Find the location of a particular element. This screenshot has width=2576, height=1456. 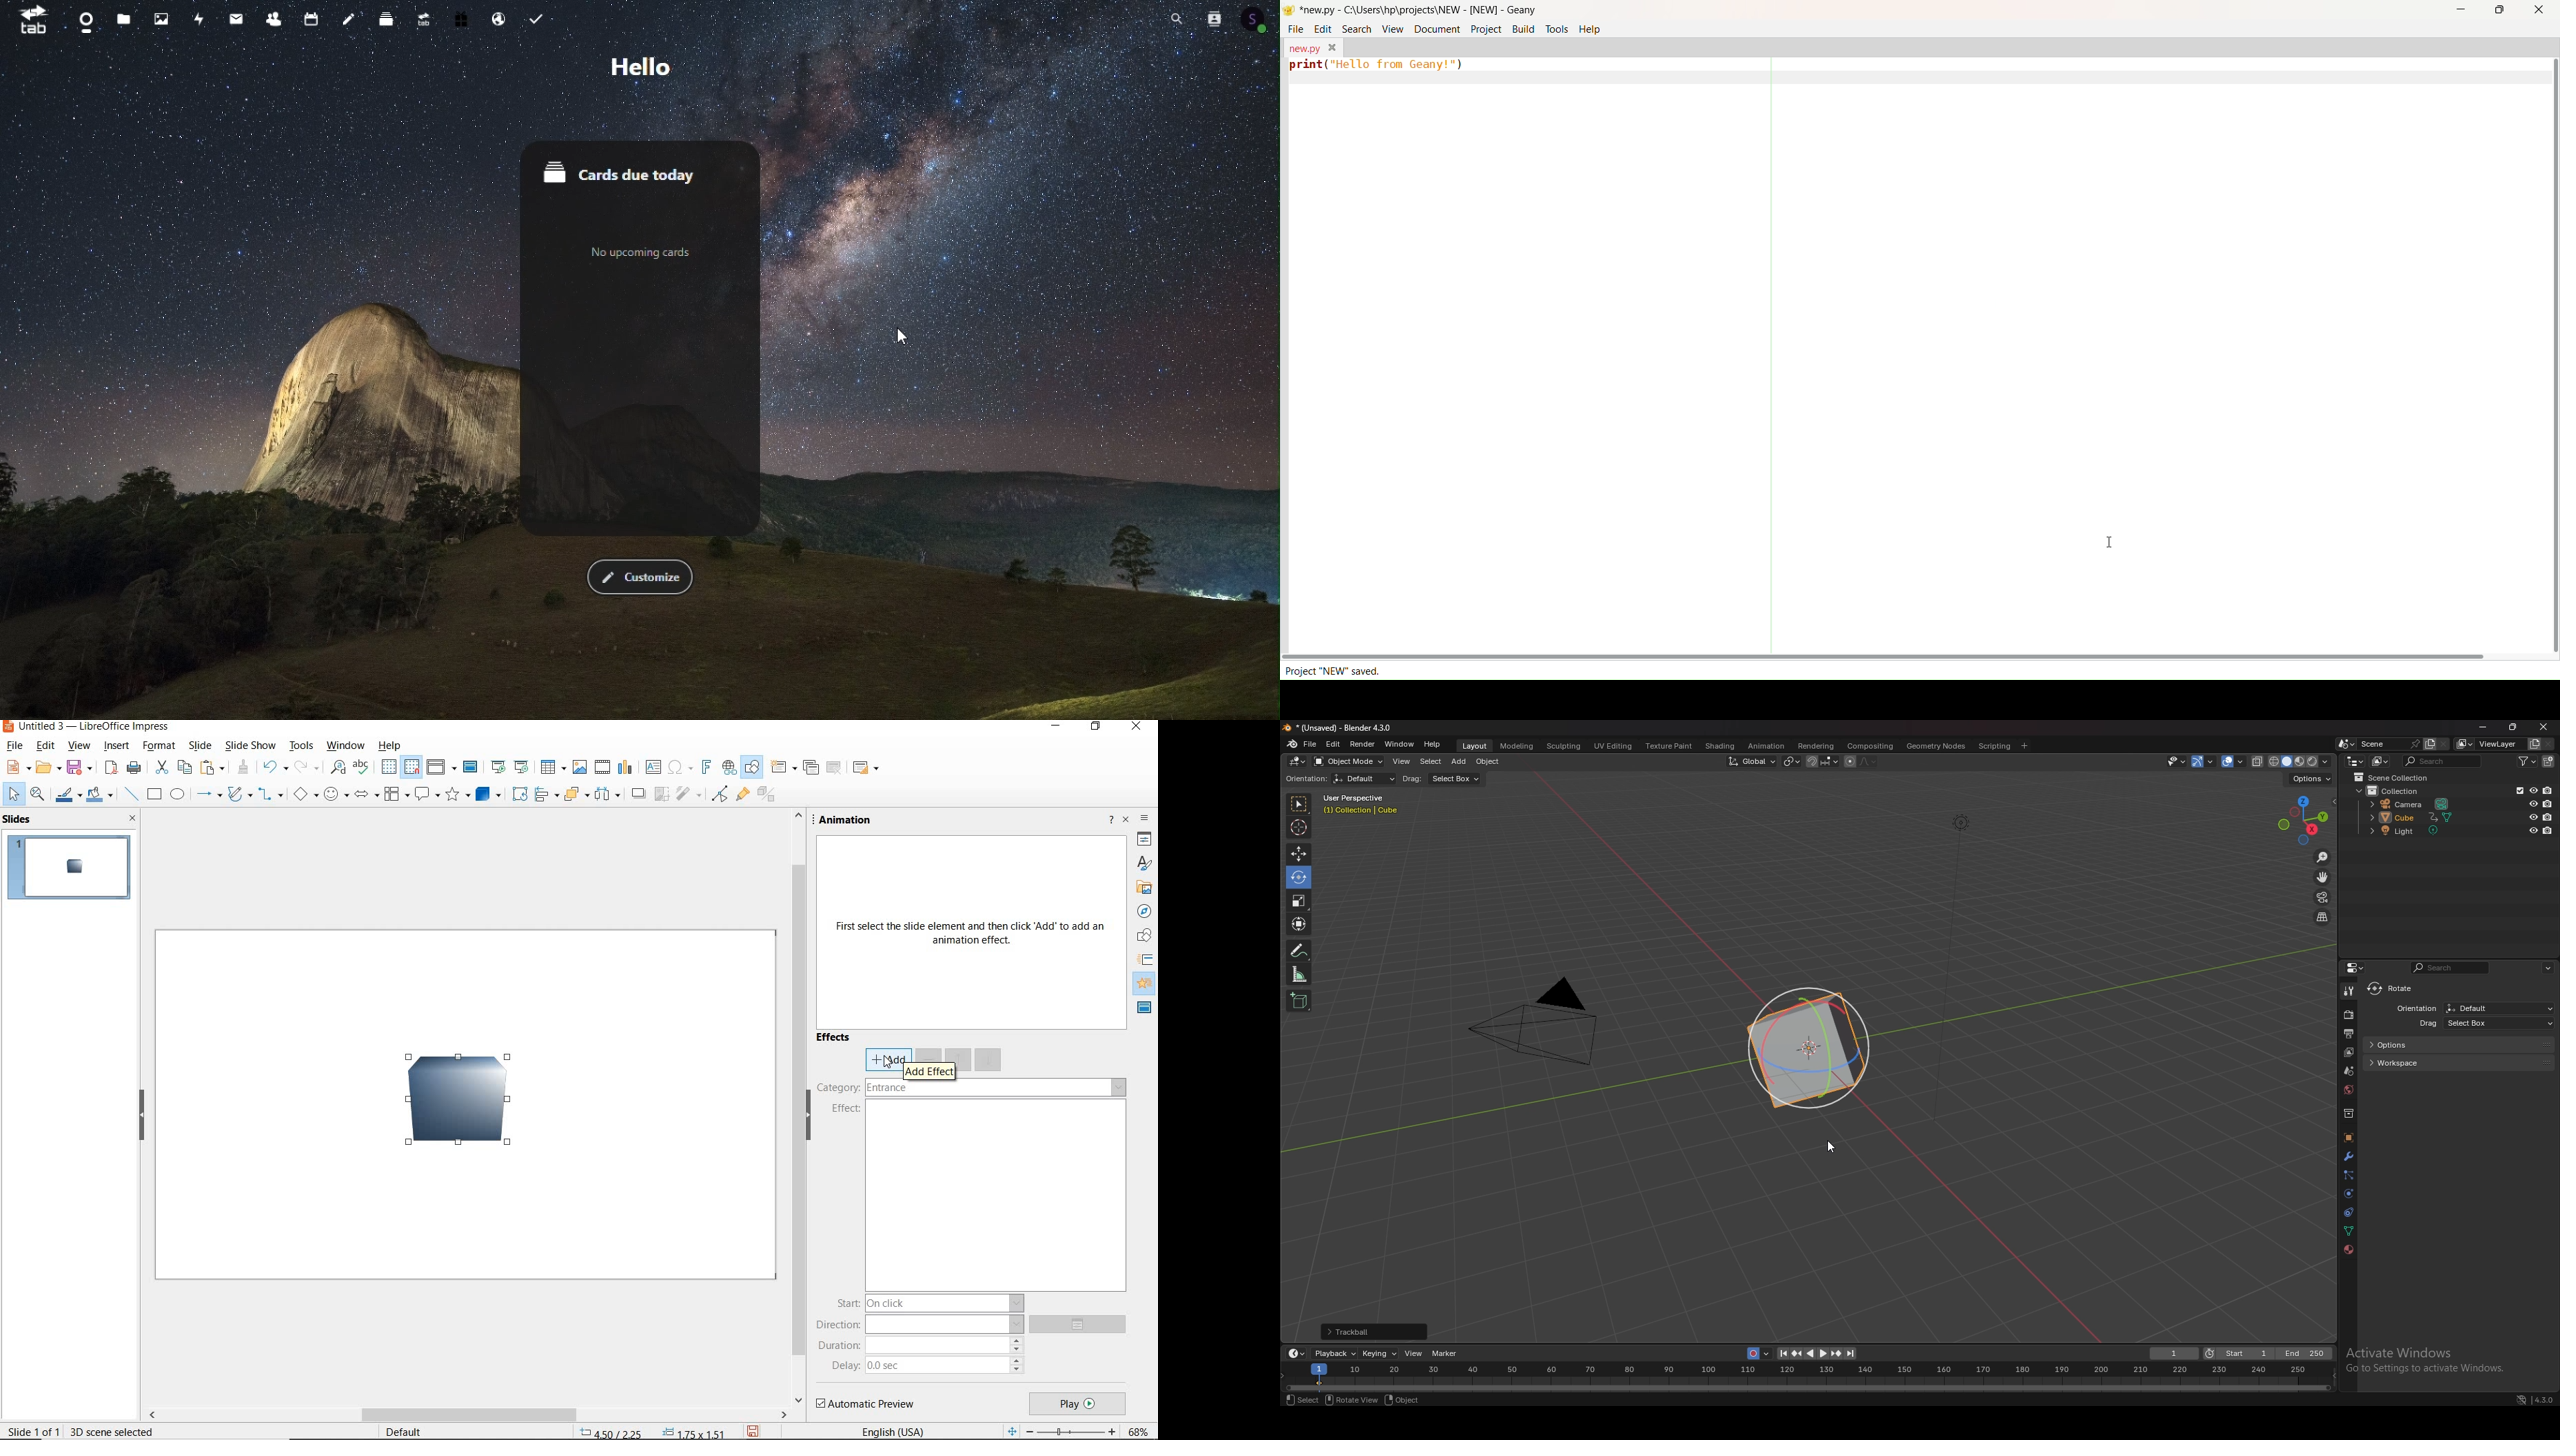

move is located at coordinates (1298, 855).